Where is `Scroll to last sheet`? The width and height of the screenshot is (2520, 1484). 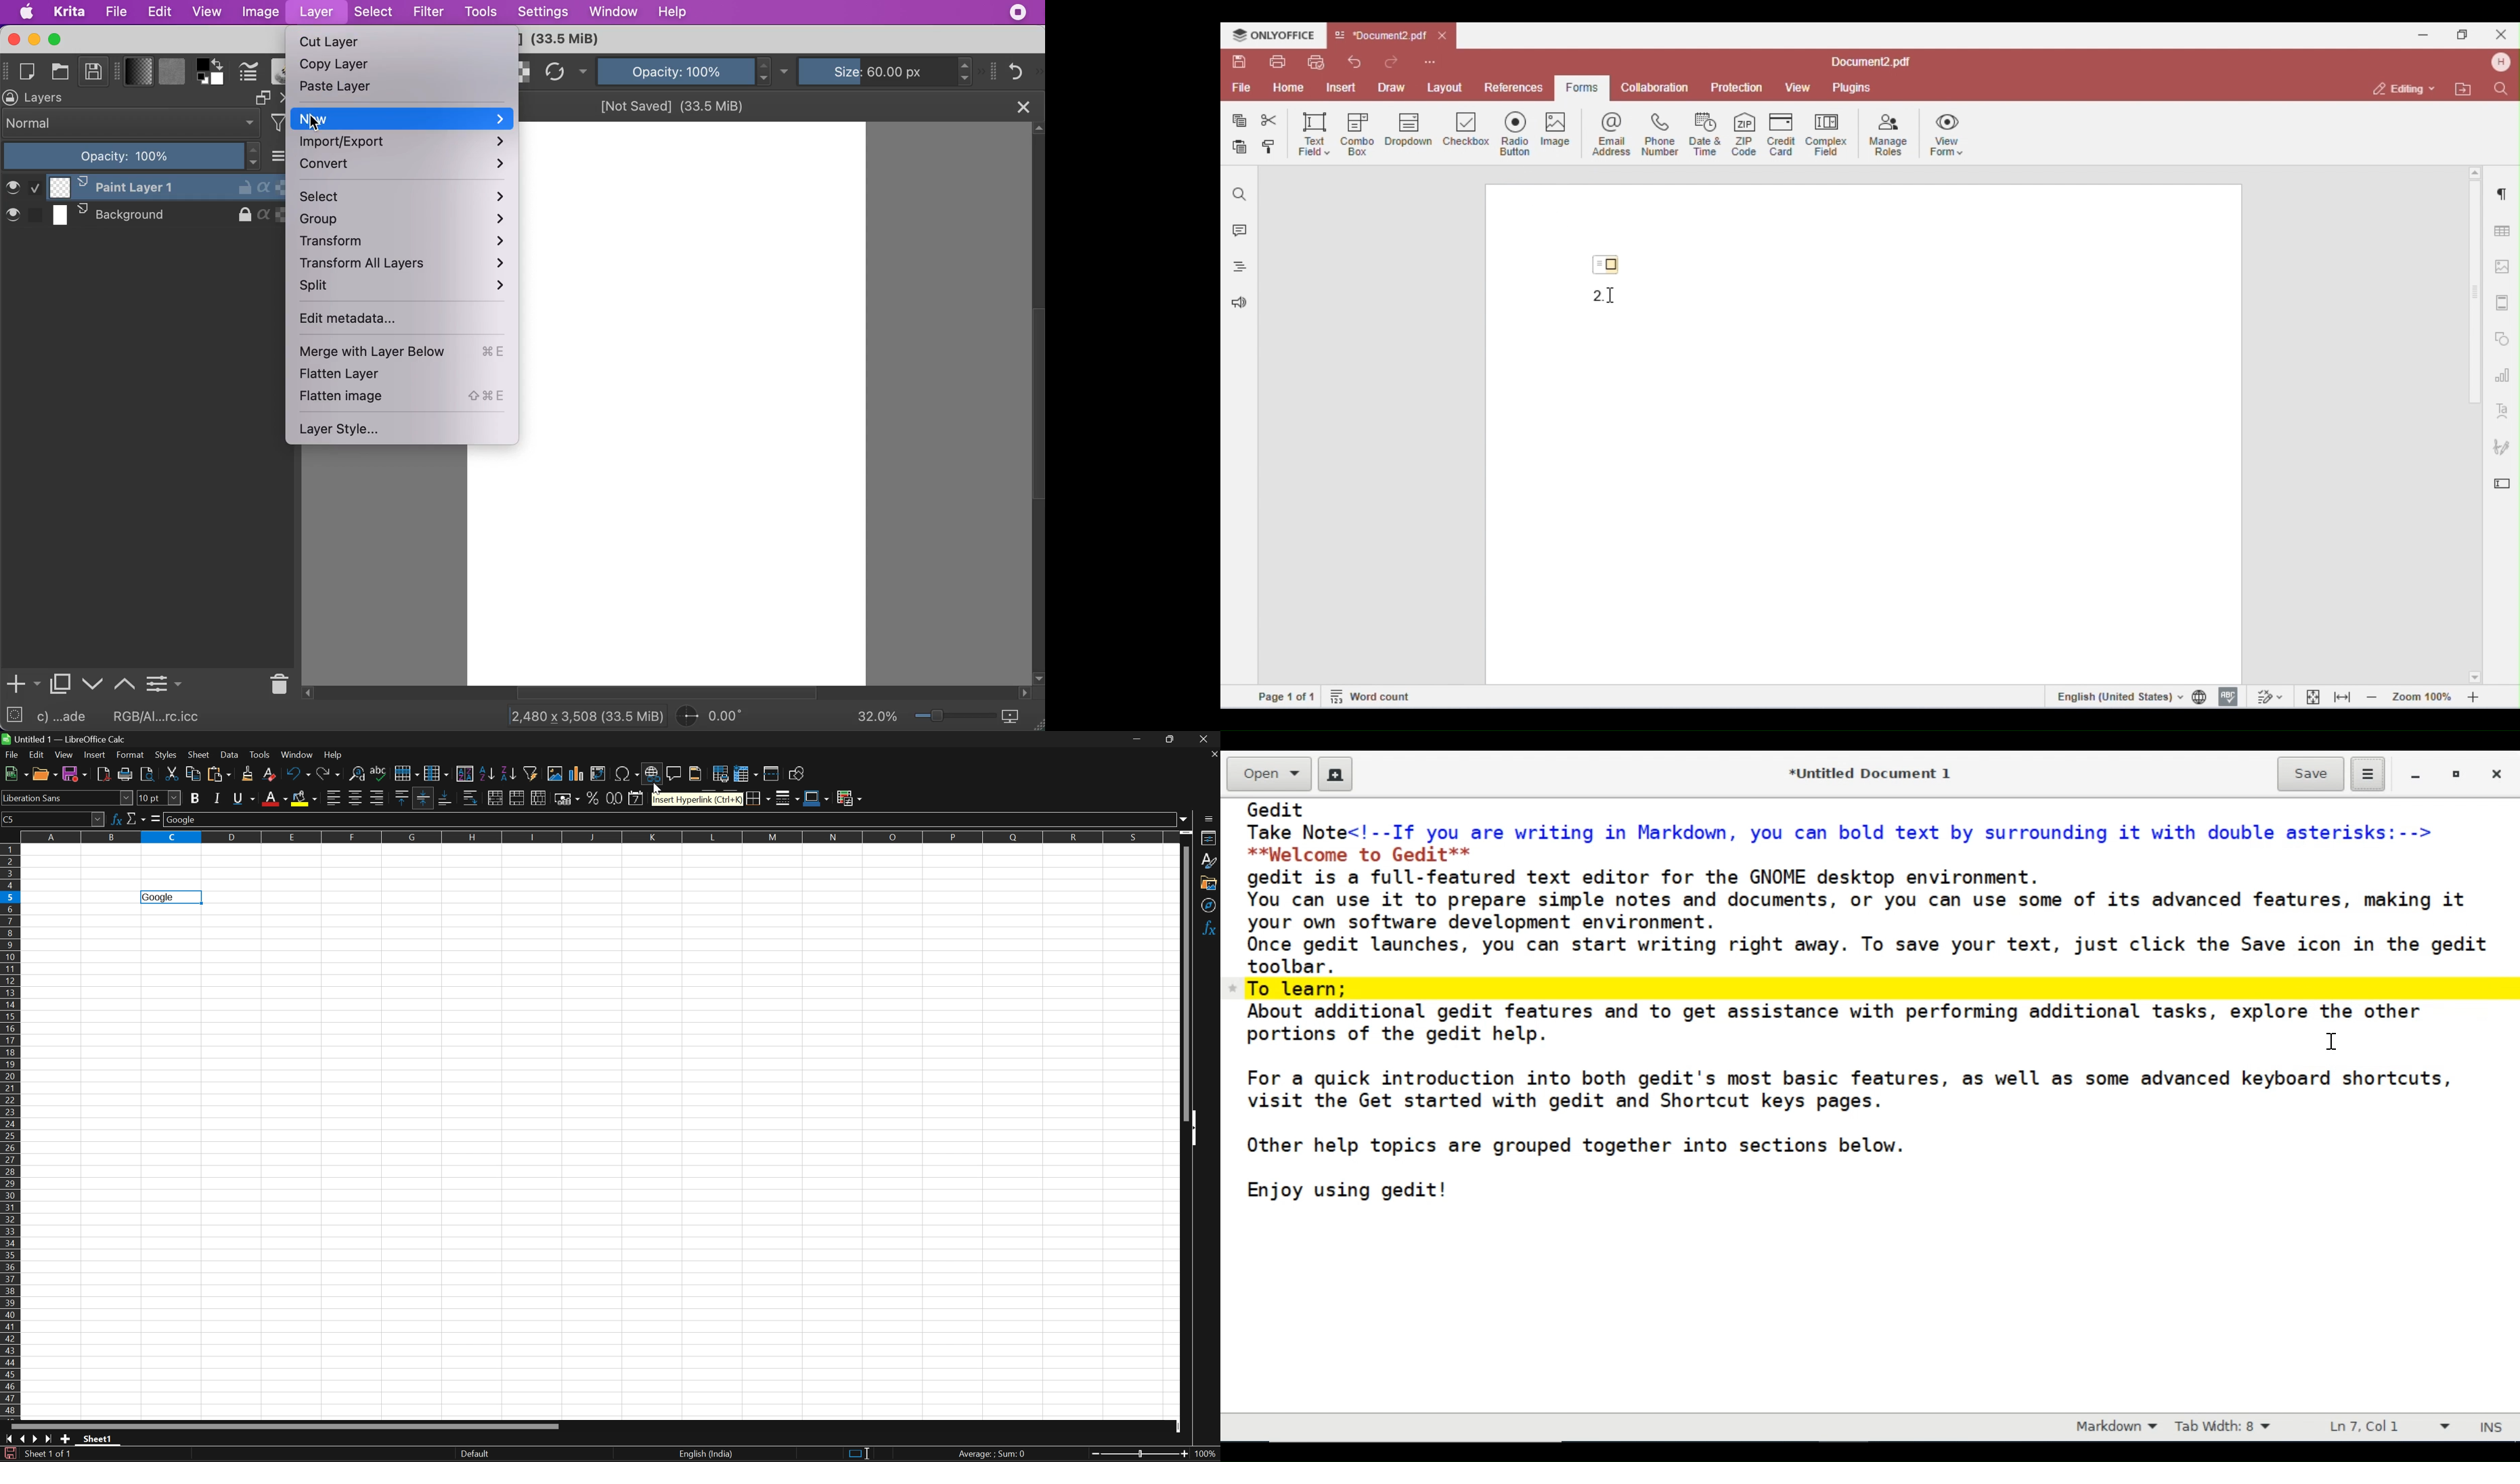 Scroll to last sheet is located at coordinates (47, 1441).